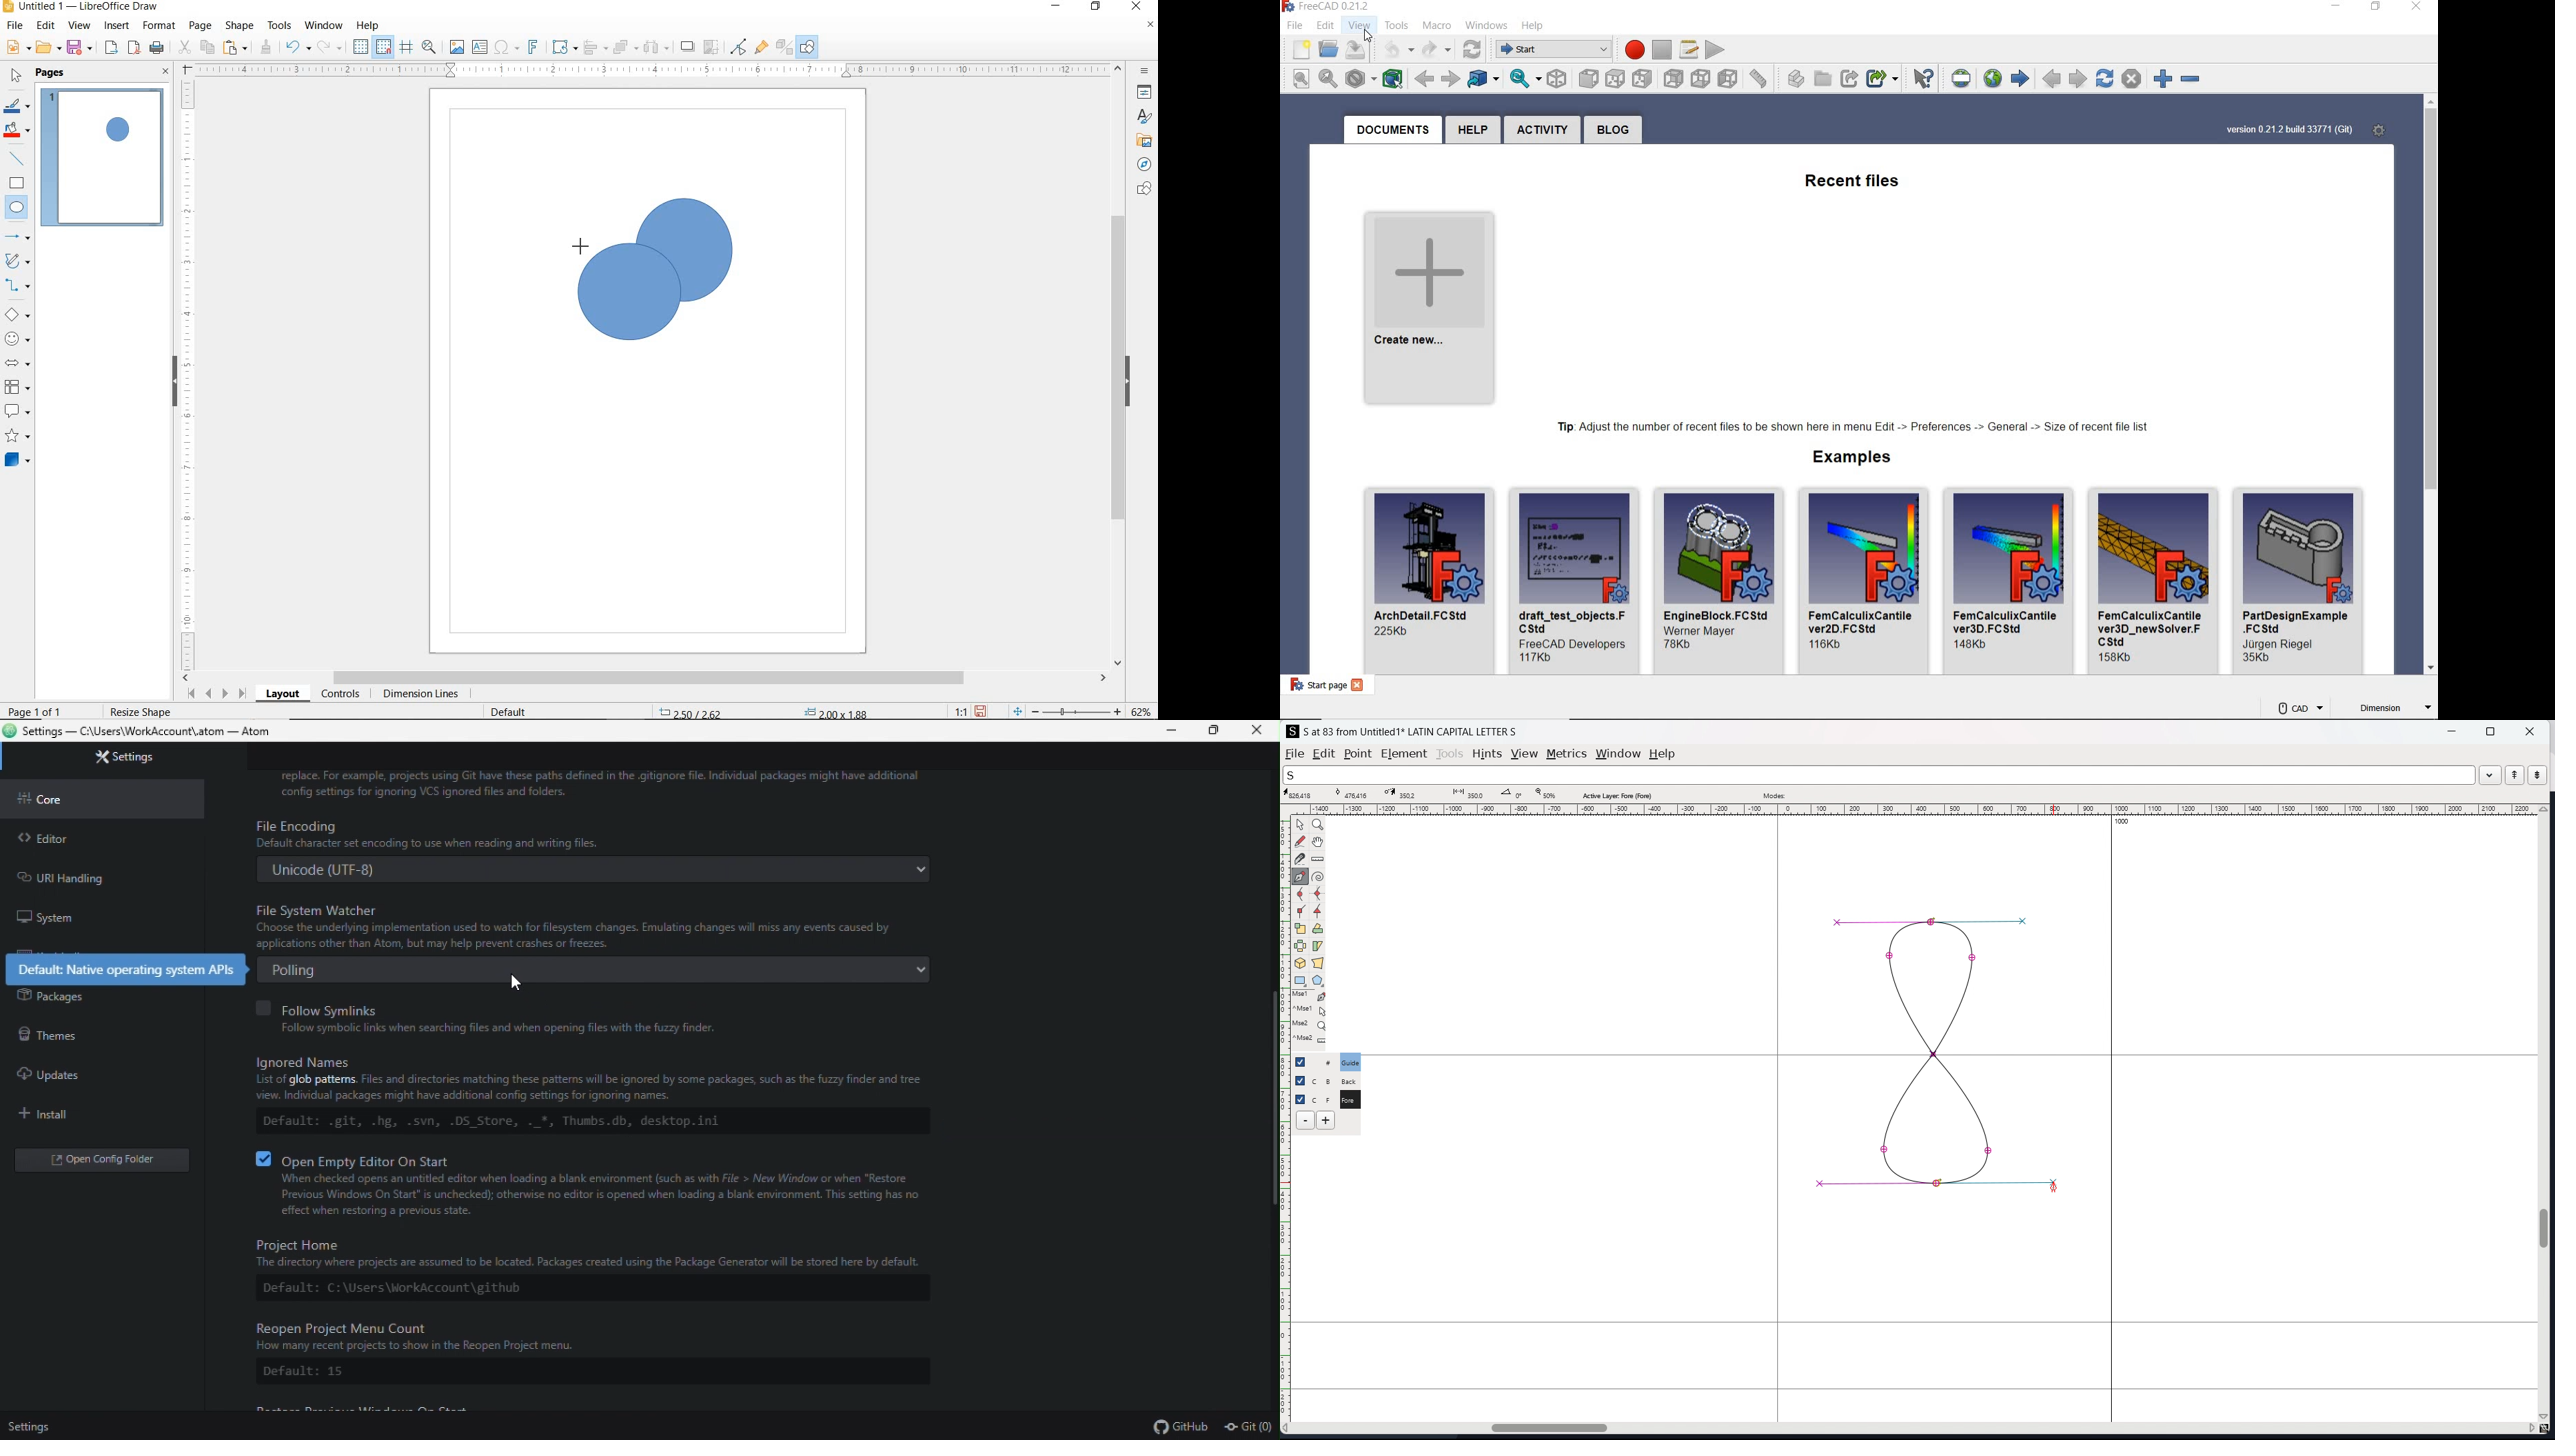  What do you see at coordinates (1477, 130) in the screenshot?
I see `help` at bounding box center [1477, 130].